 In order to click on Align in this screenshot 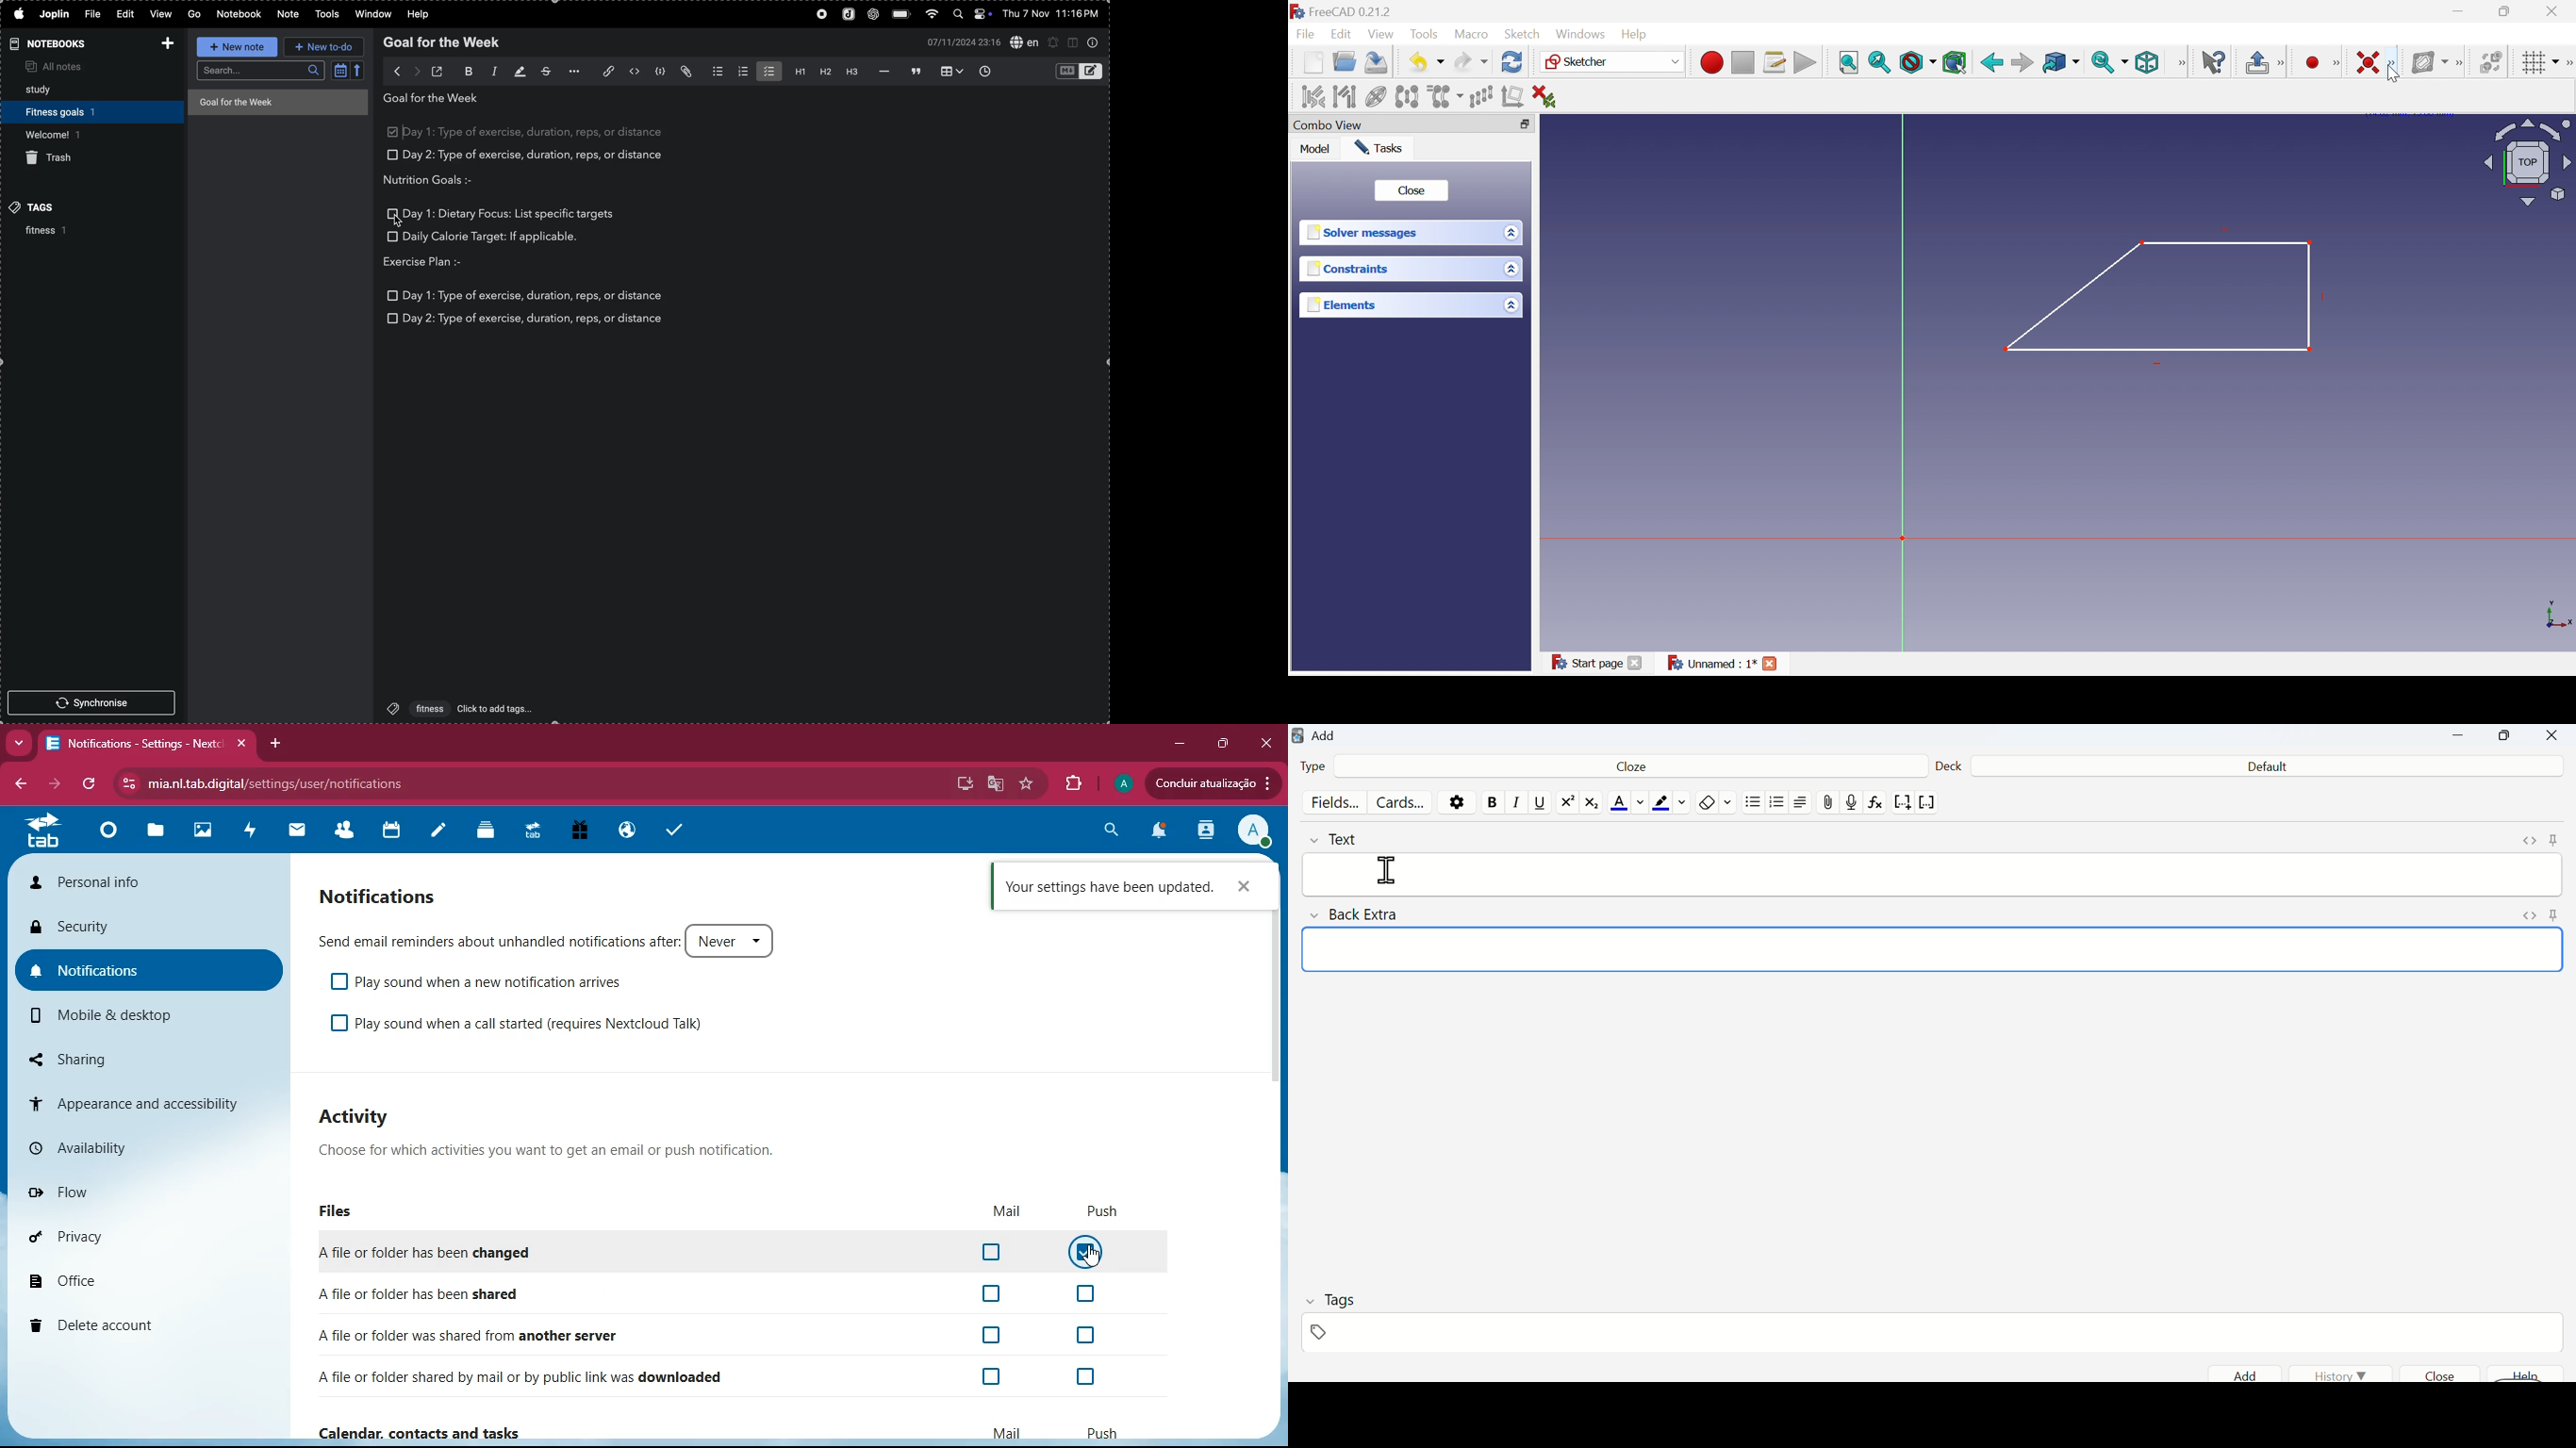, I will do `click(1804, 804)`.